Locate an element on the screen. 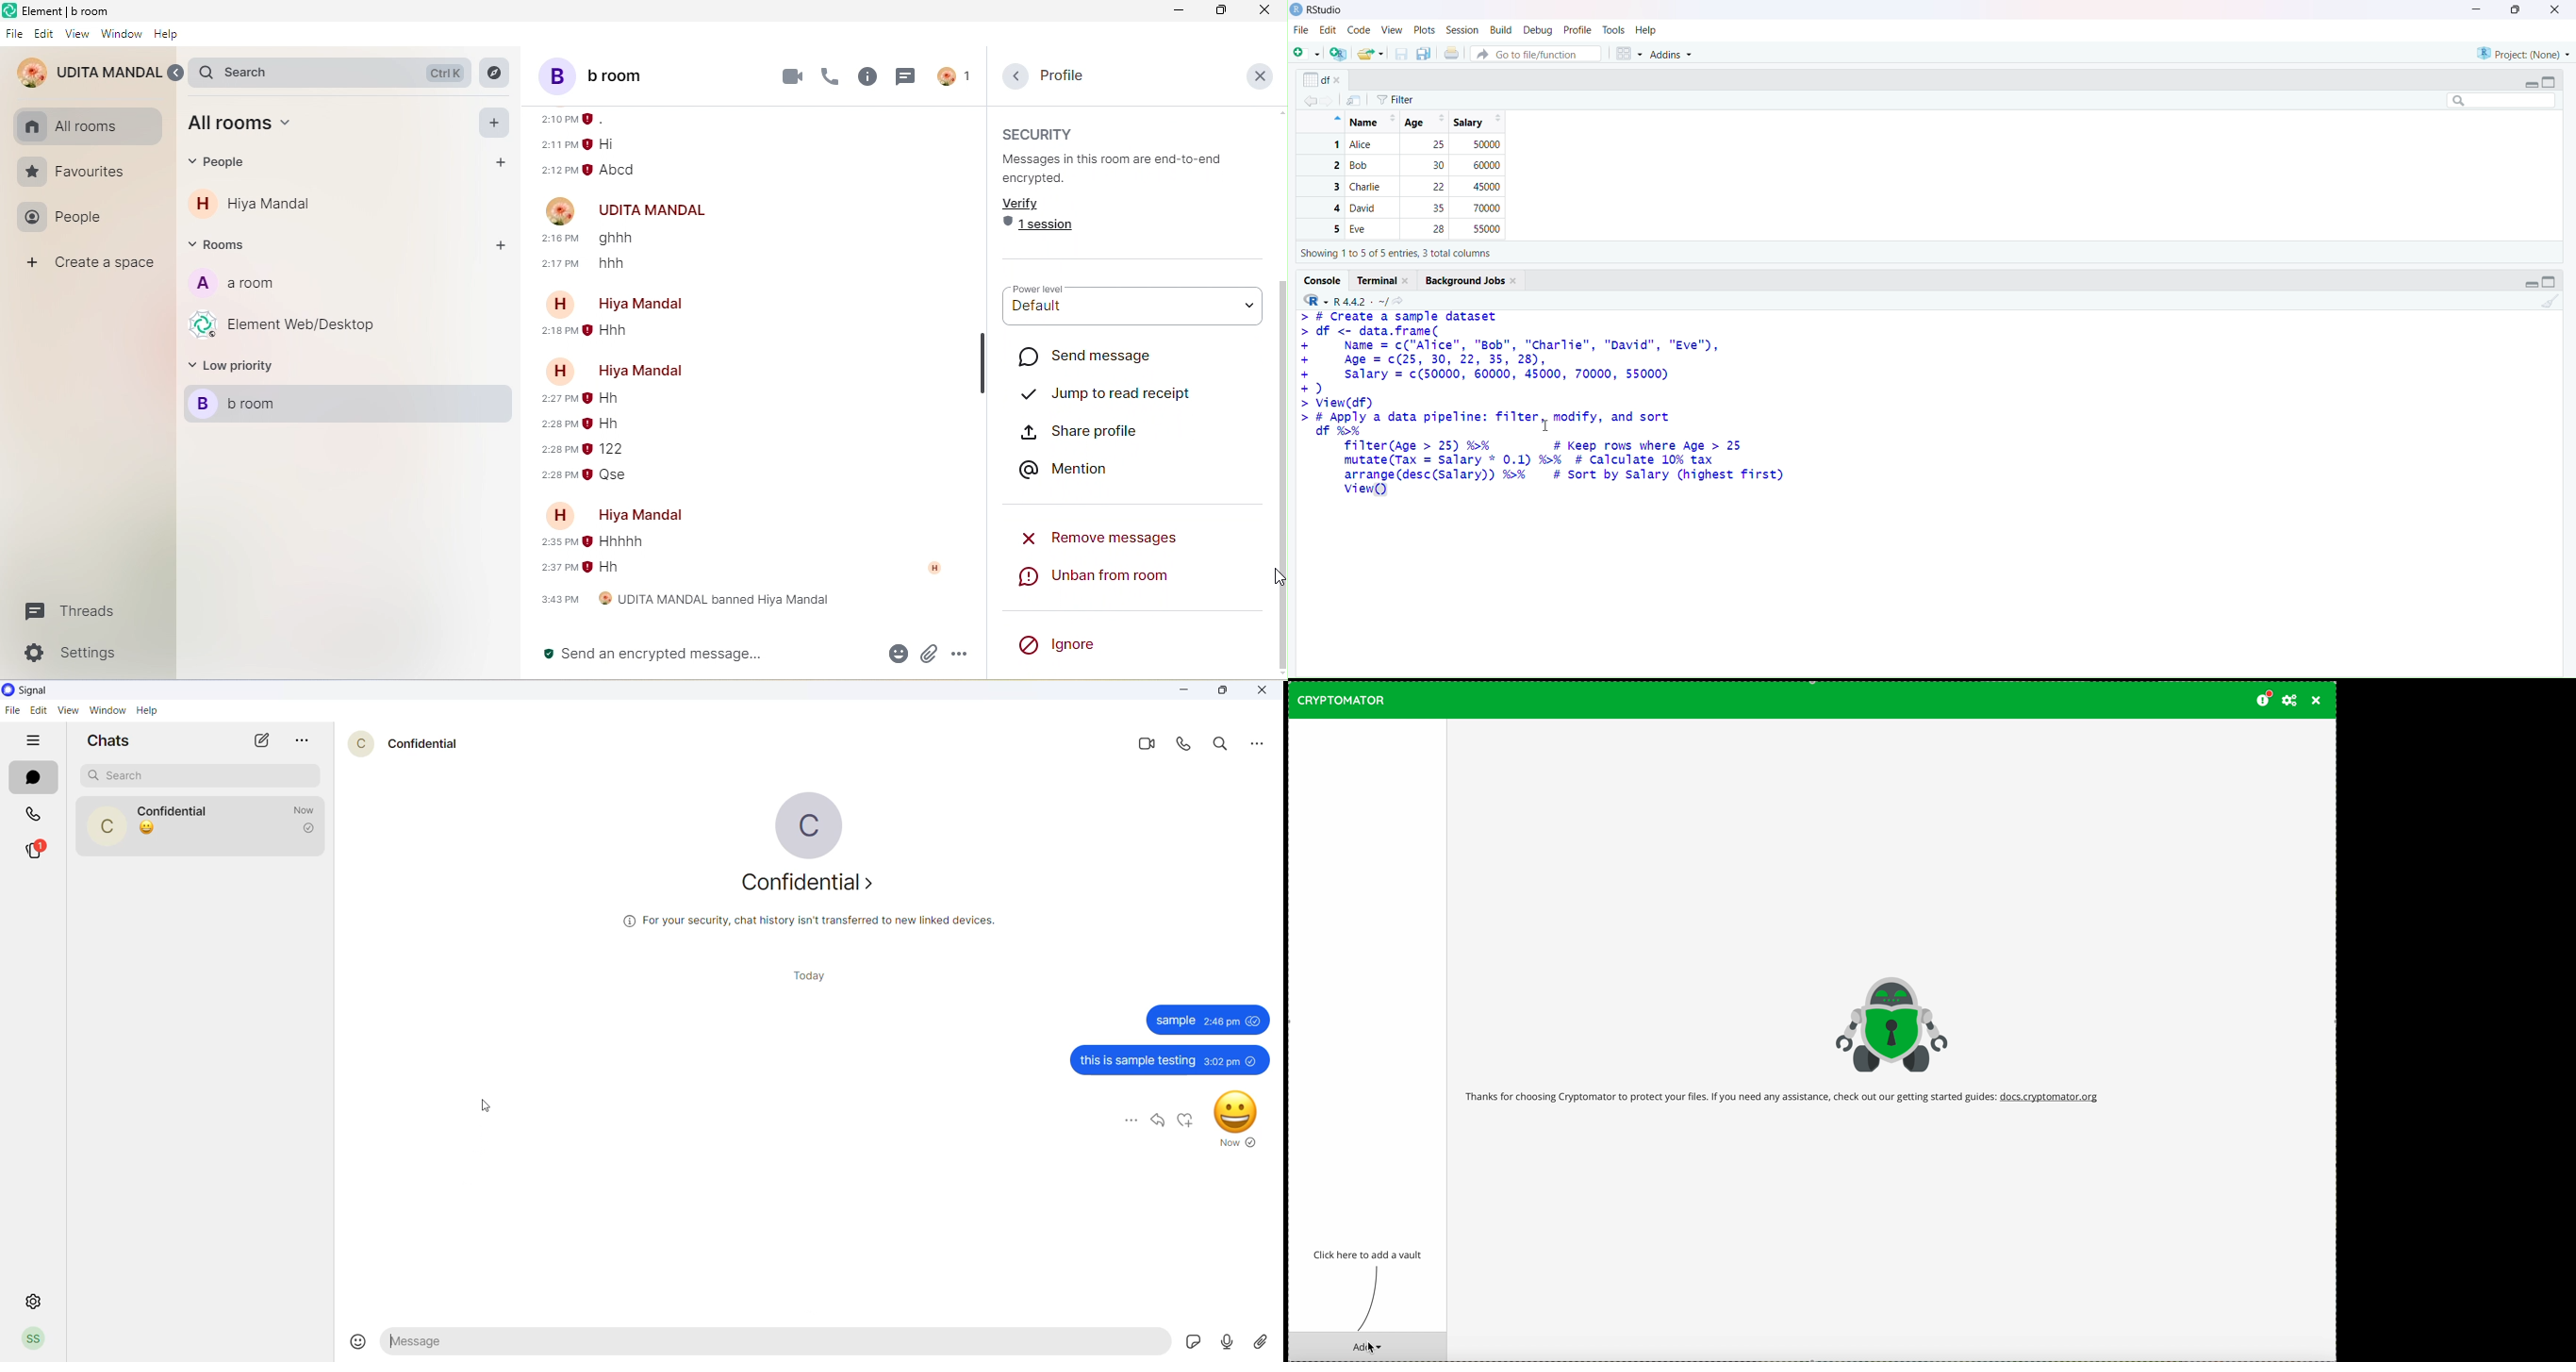  open an existing file is located at coordinates (1372, 55).